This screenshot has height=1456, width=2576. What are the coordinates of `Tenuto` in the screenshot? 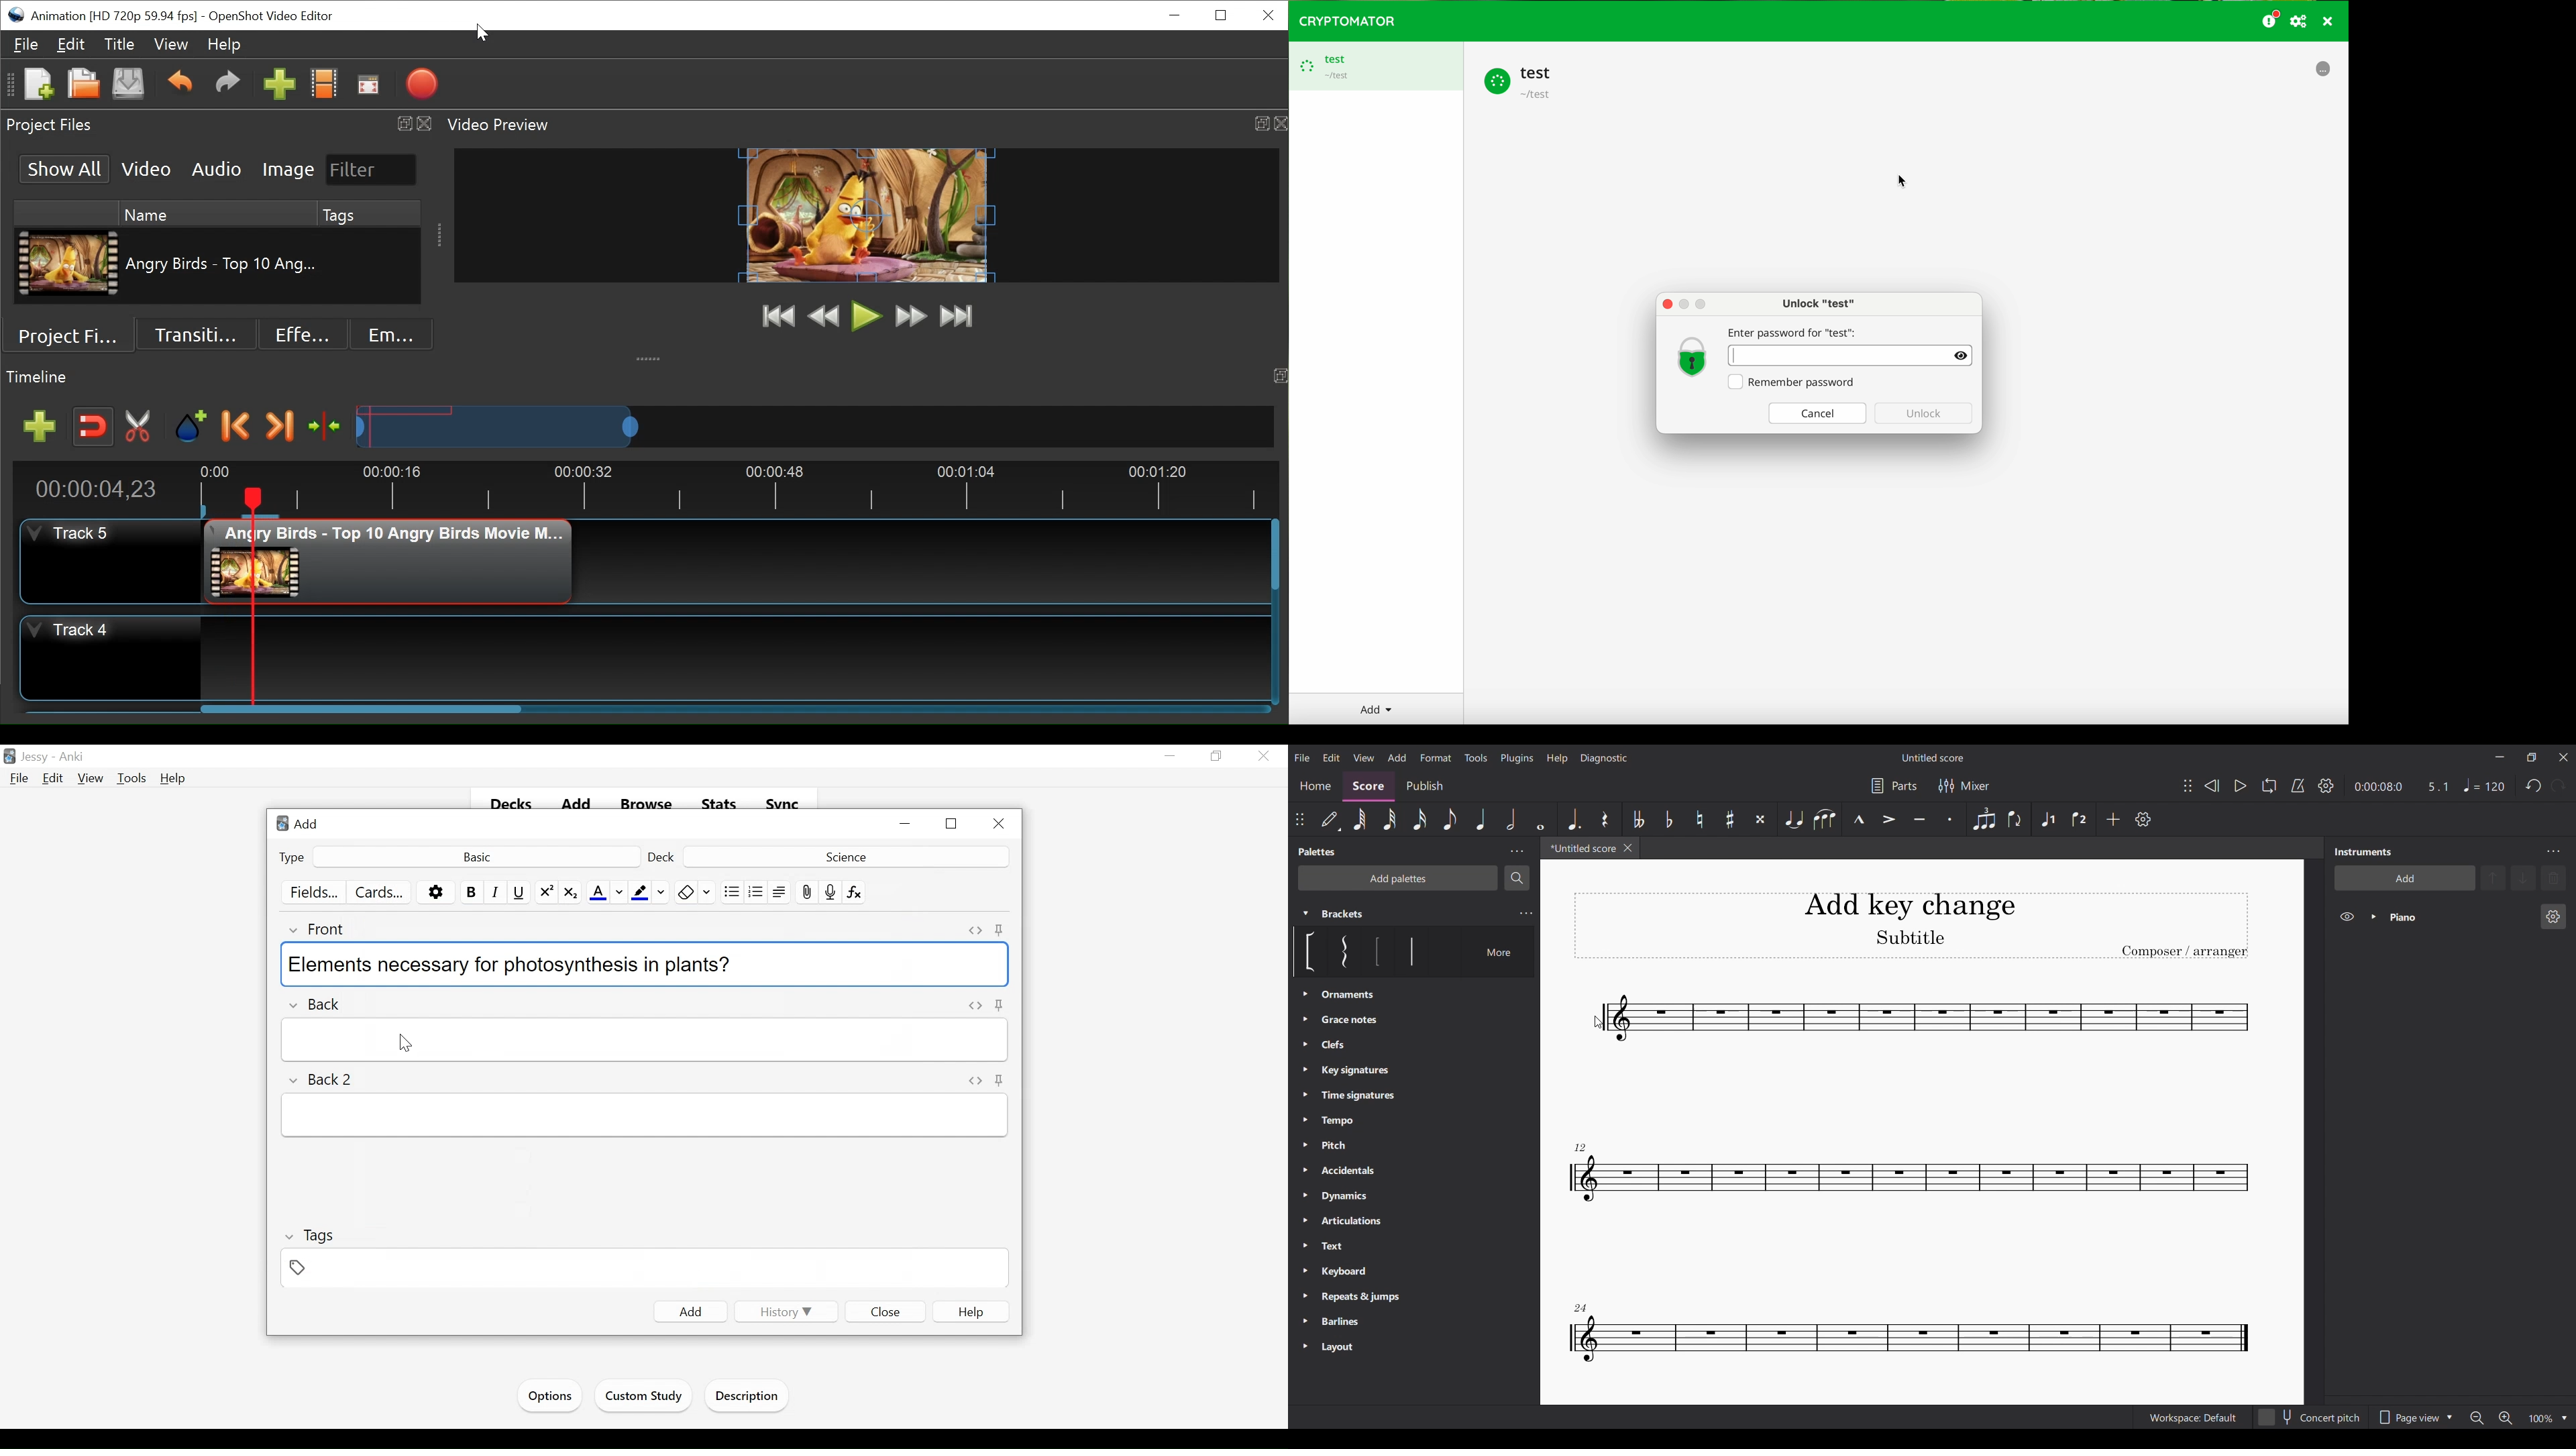 It's located at (1919, 819).